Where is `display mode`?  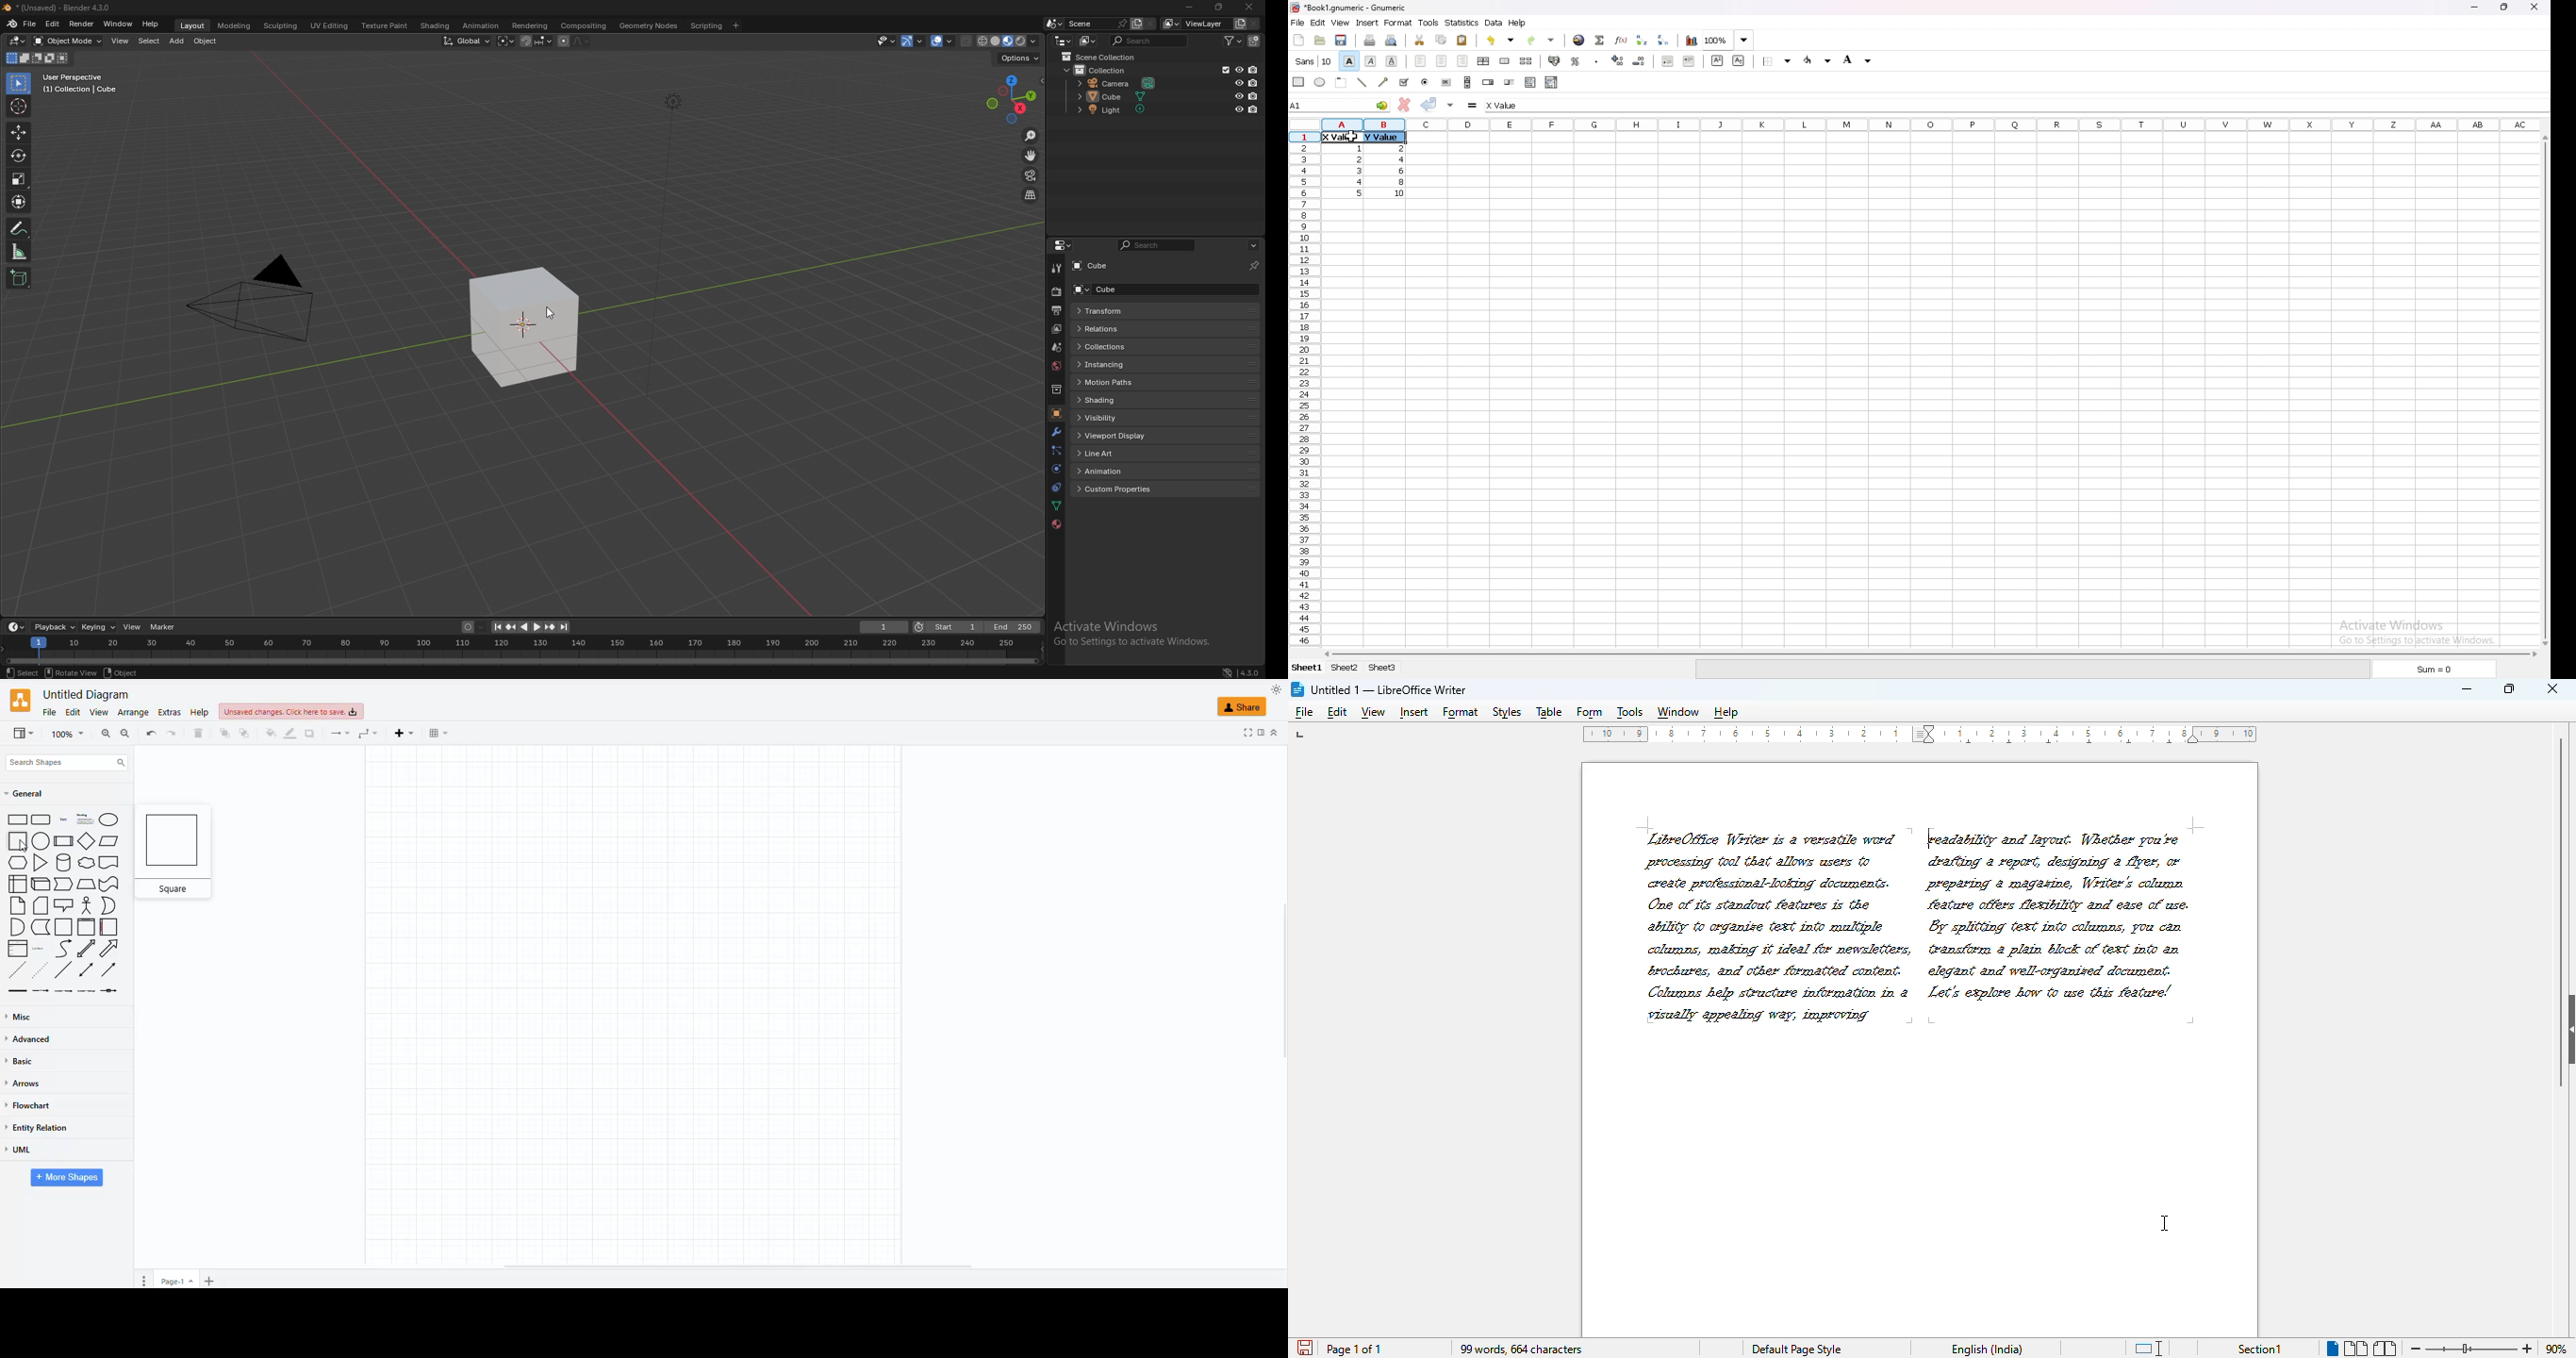 display mode is located at coordinates (1088, 40).